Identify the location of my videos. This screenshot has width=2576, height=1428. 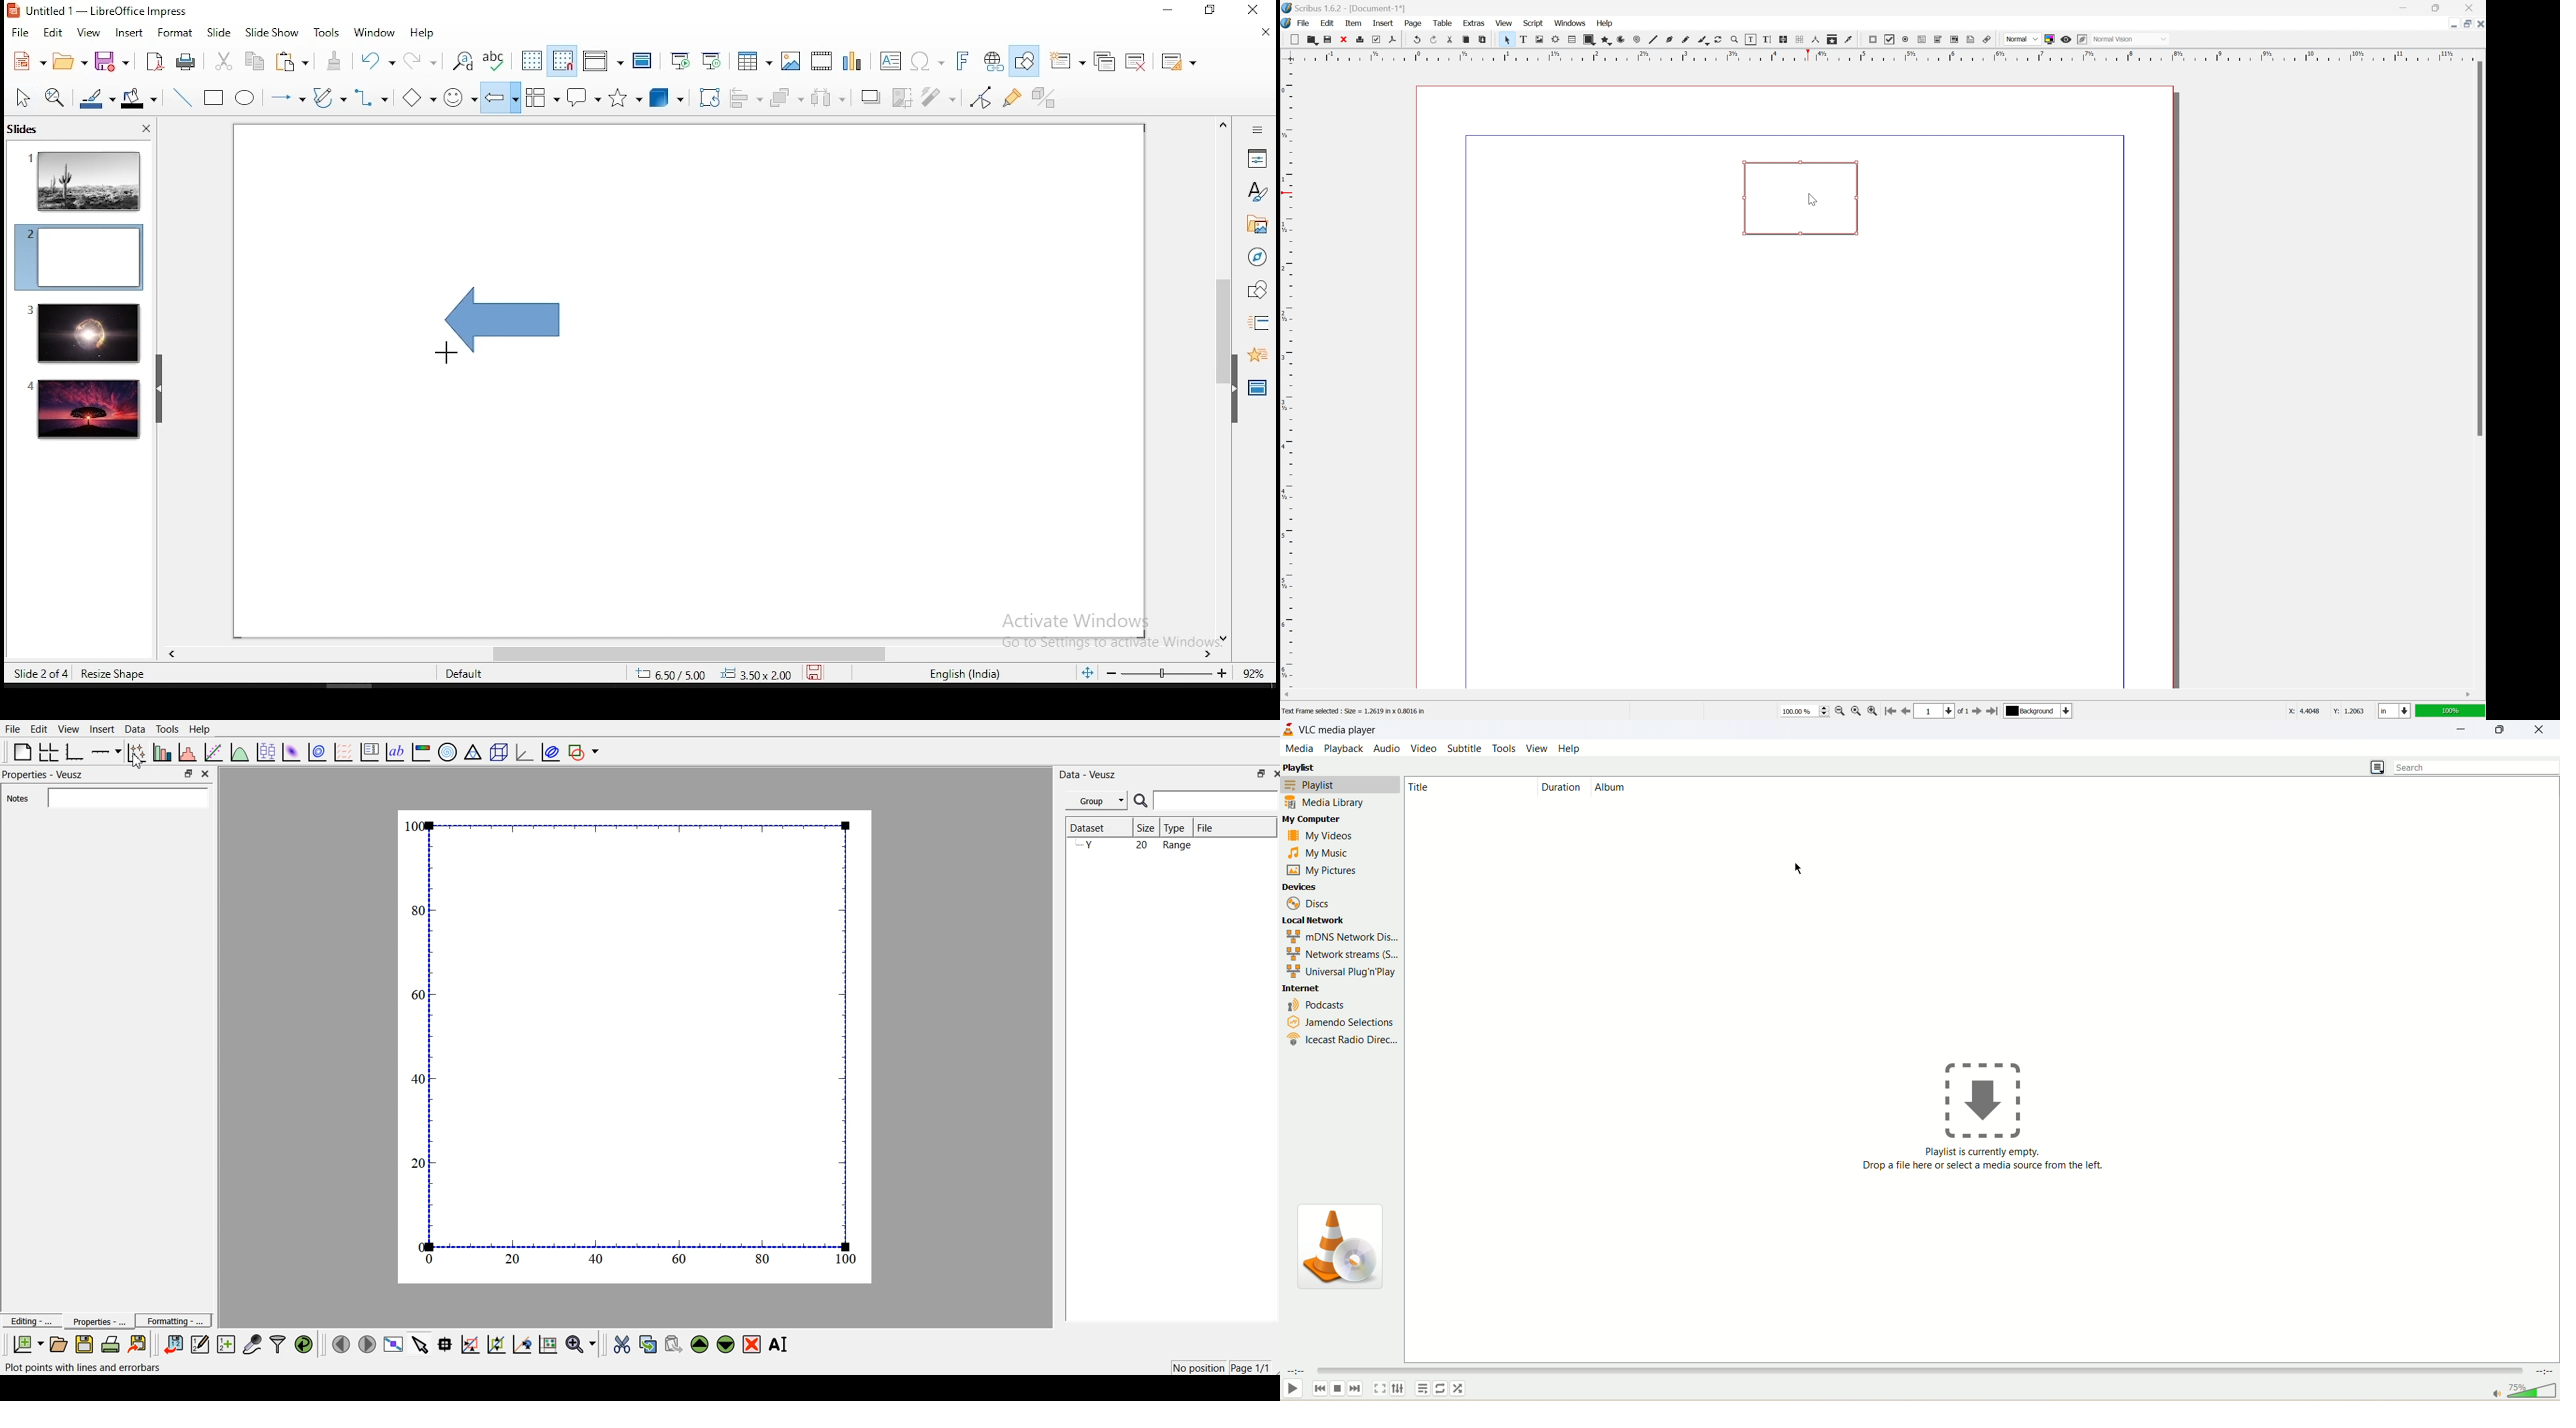
(1323, 837).